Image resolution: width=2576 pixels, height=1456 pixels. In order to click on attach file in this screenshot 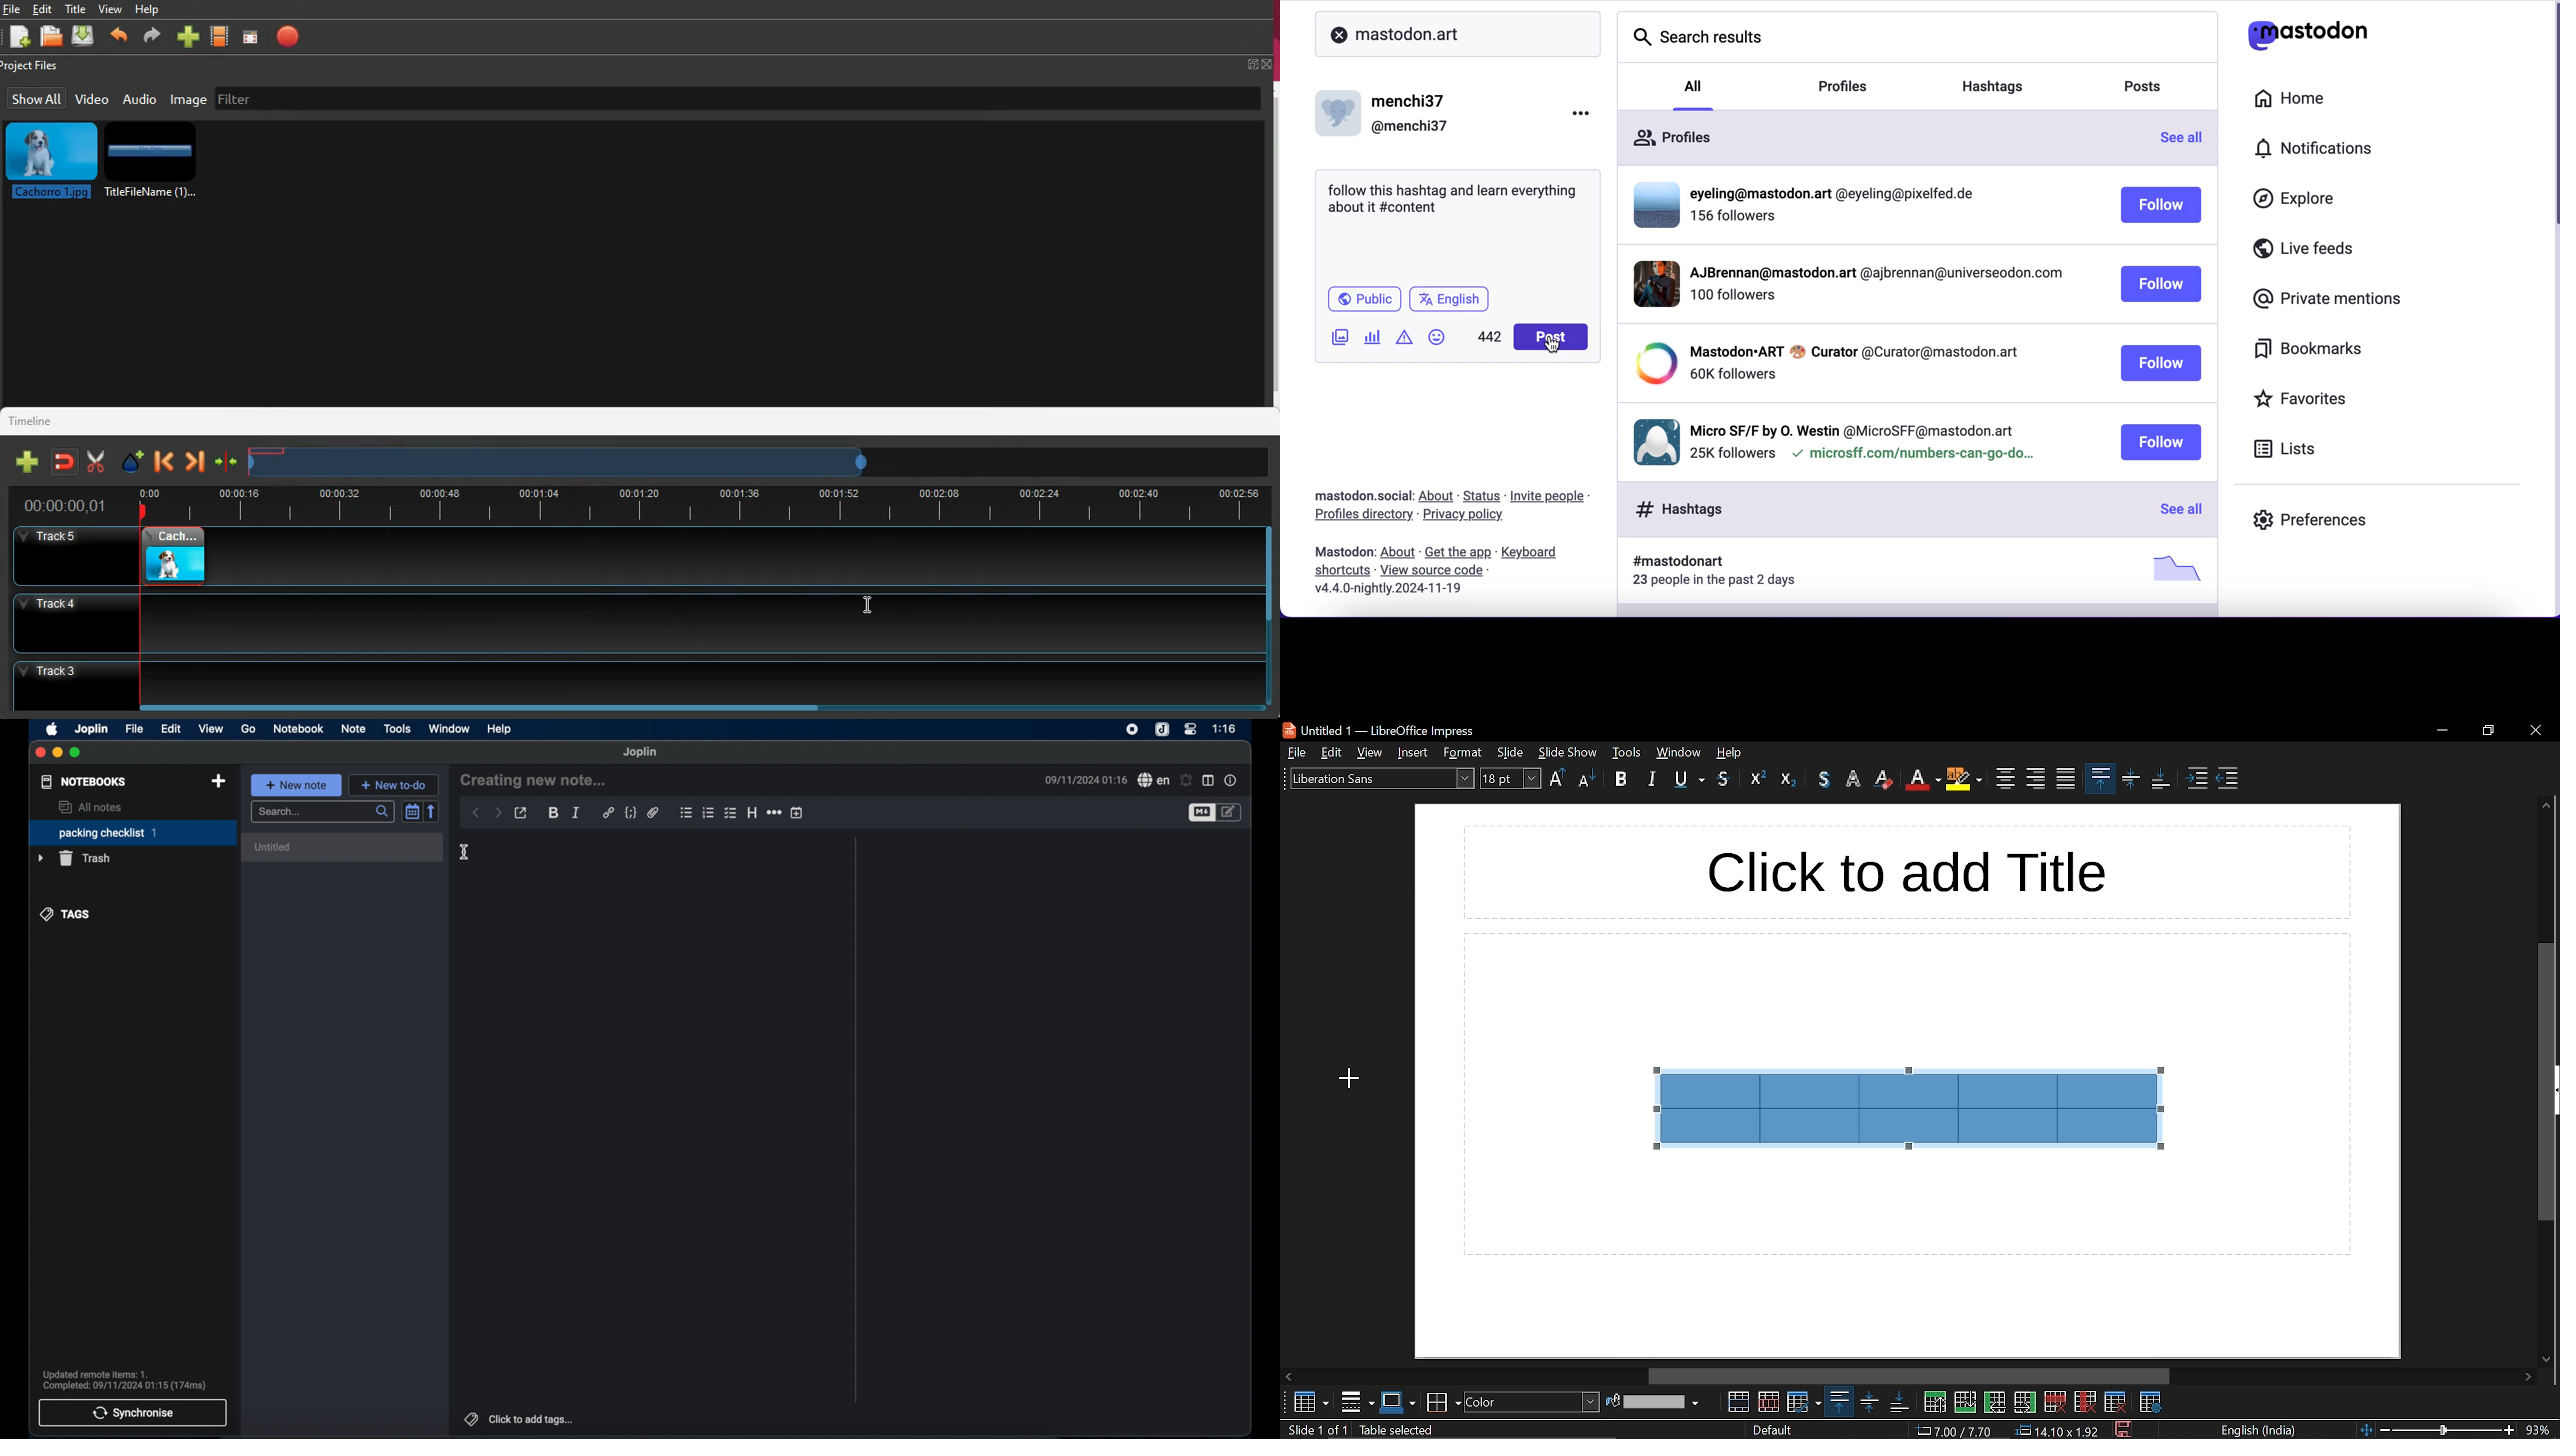, I will do `click(653, 812)`.